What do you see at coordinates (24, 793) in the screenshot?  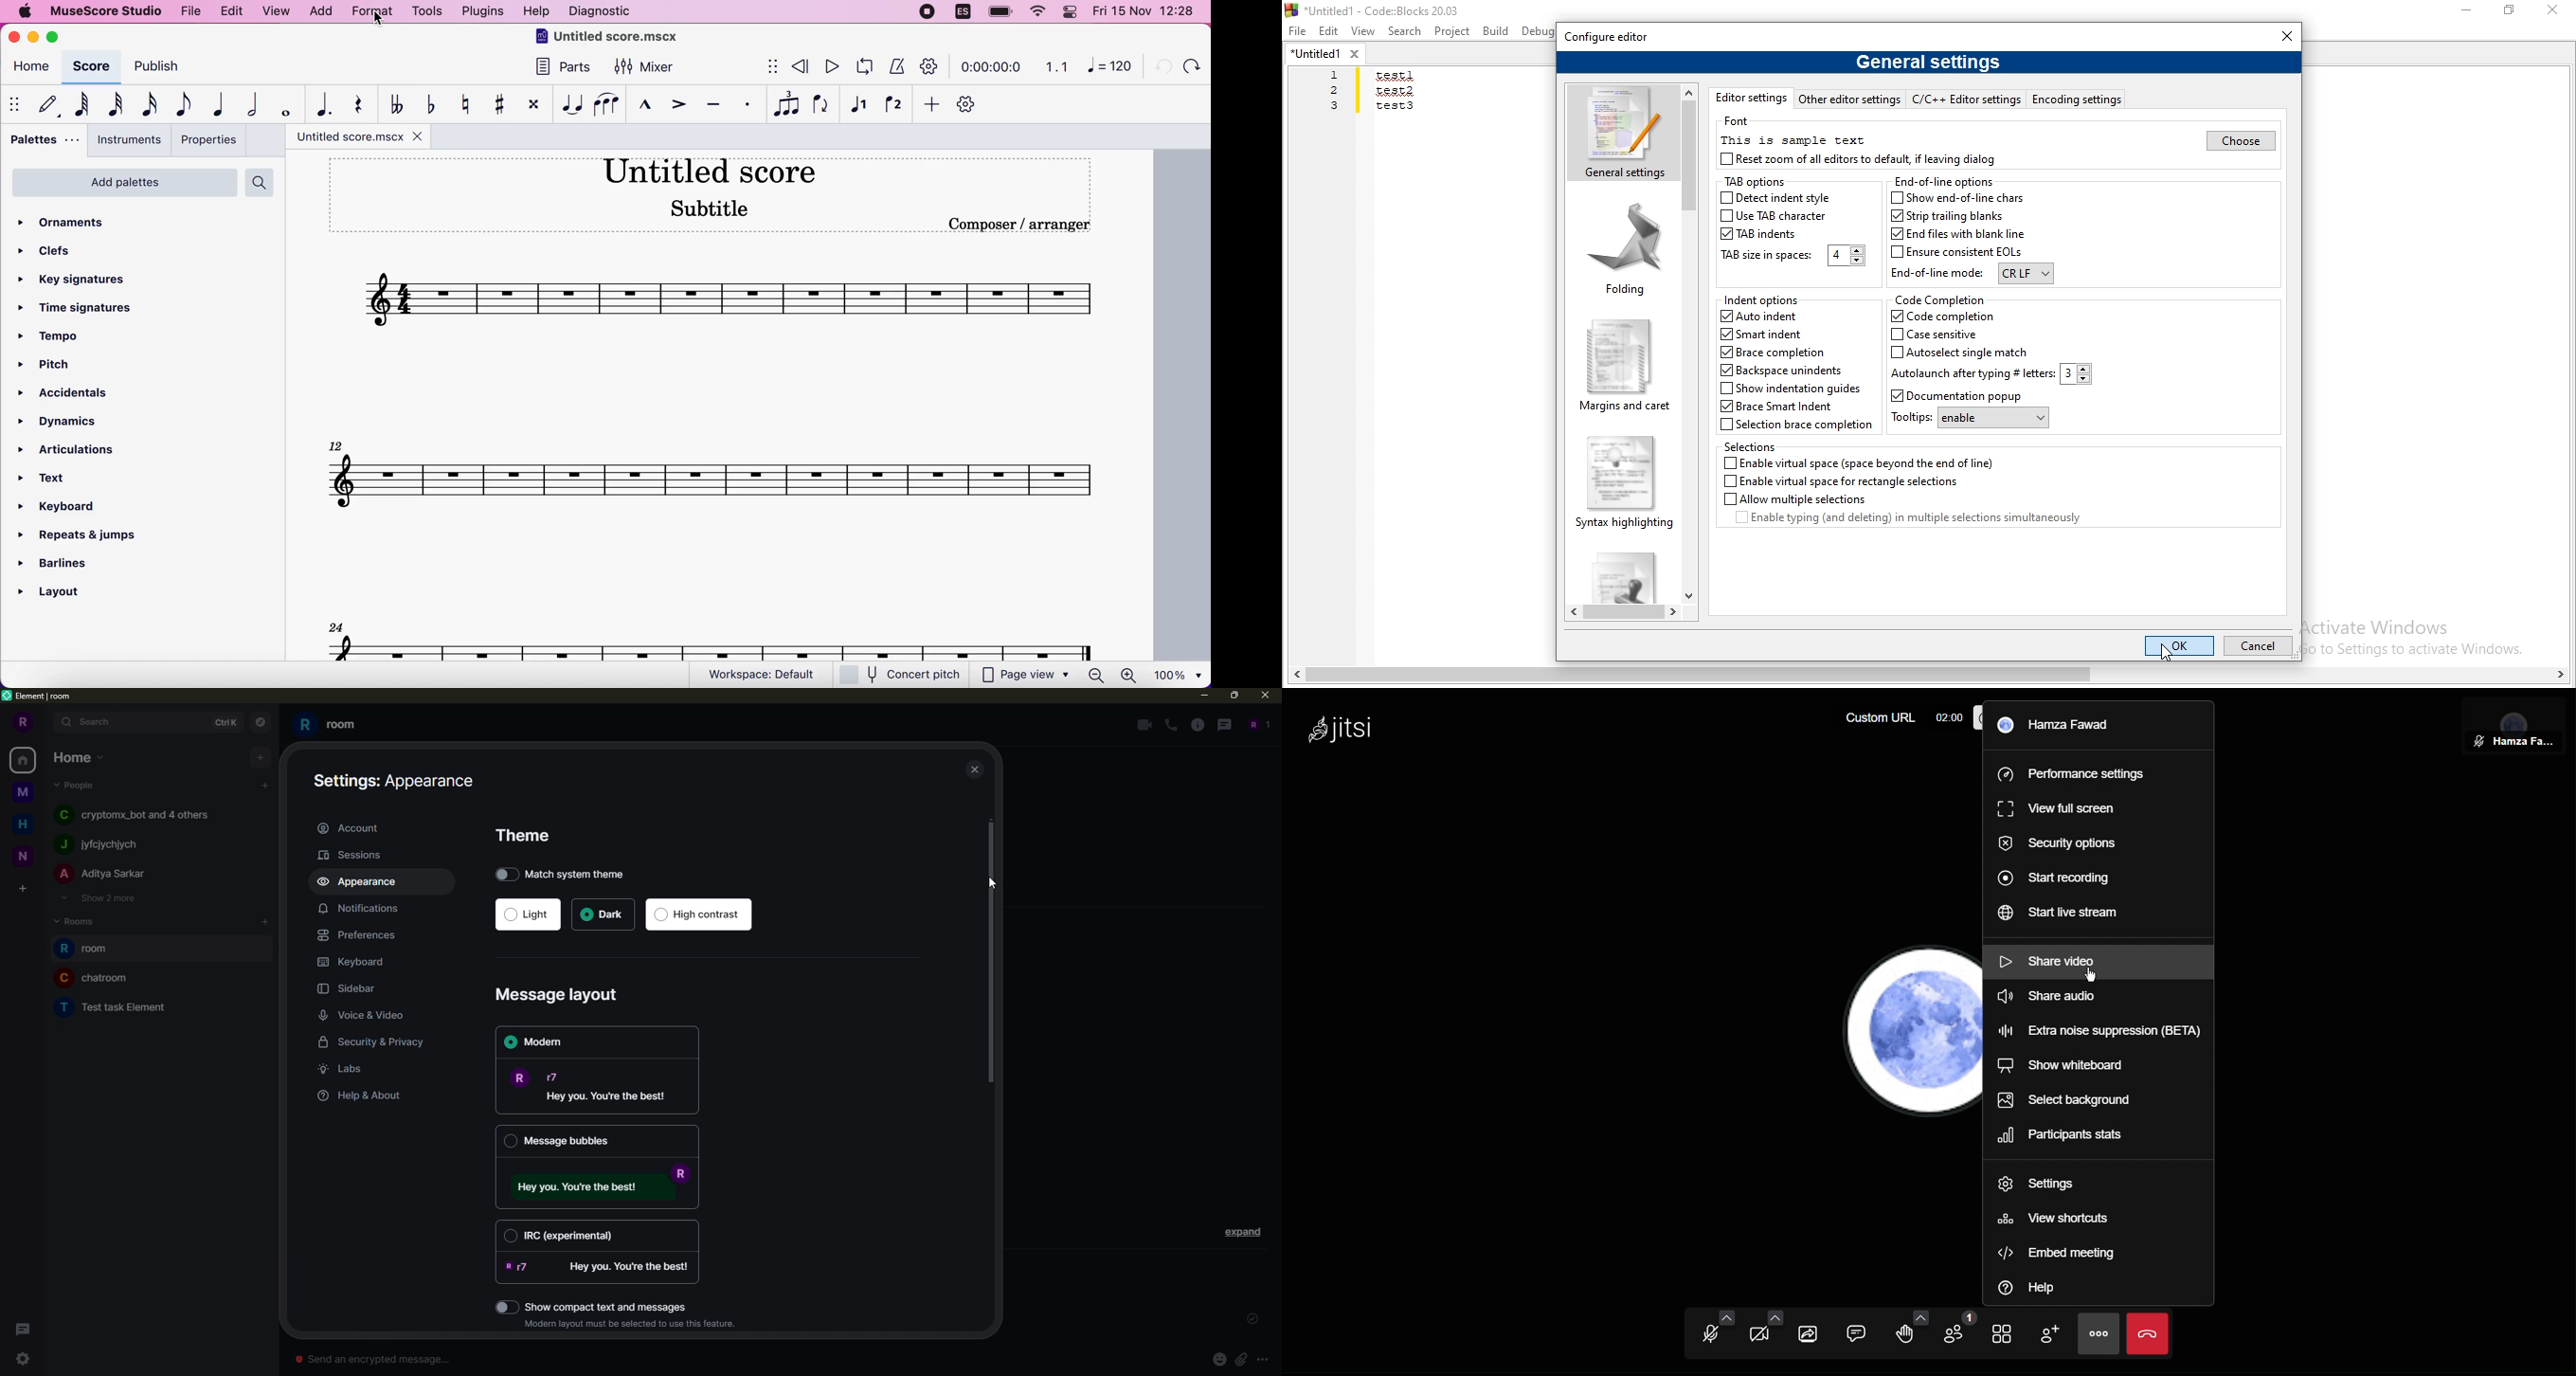 I see `space` at bounding box center [24, 793].